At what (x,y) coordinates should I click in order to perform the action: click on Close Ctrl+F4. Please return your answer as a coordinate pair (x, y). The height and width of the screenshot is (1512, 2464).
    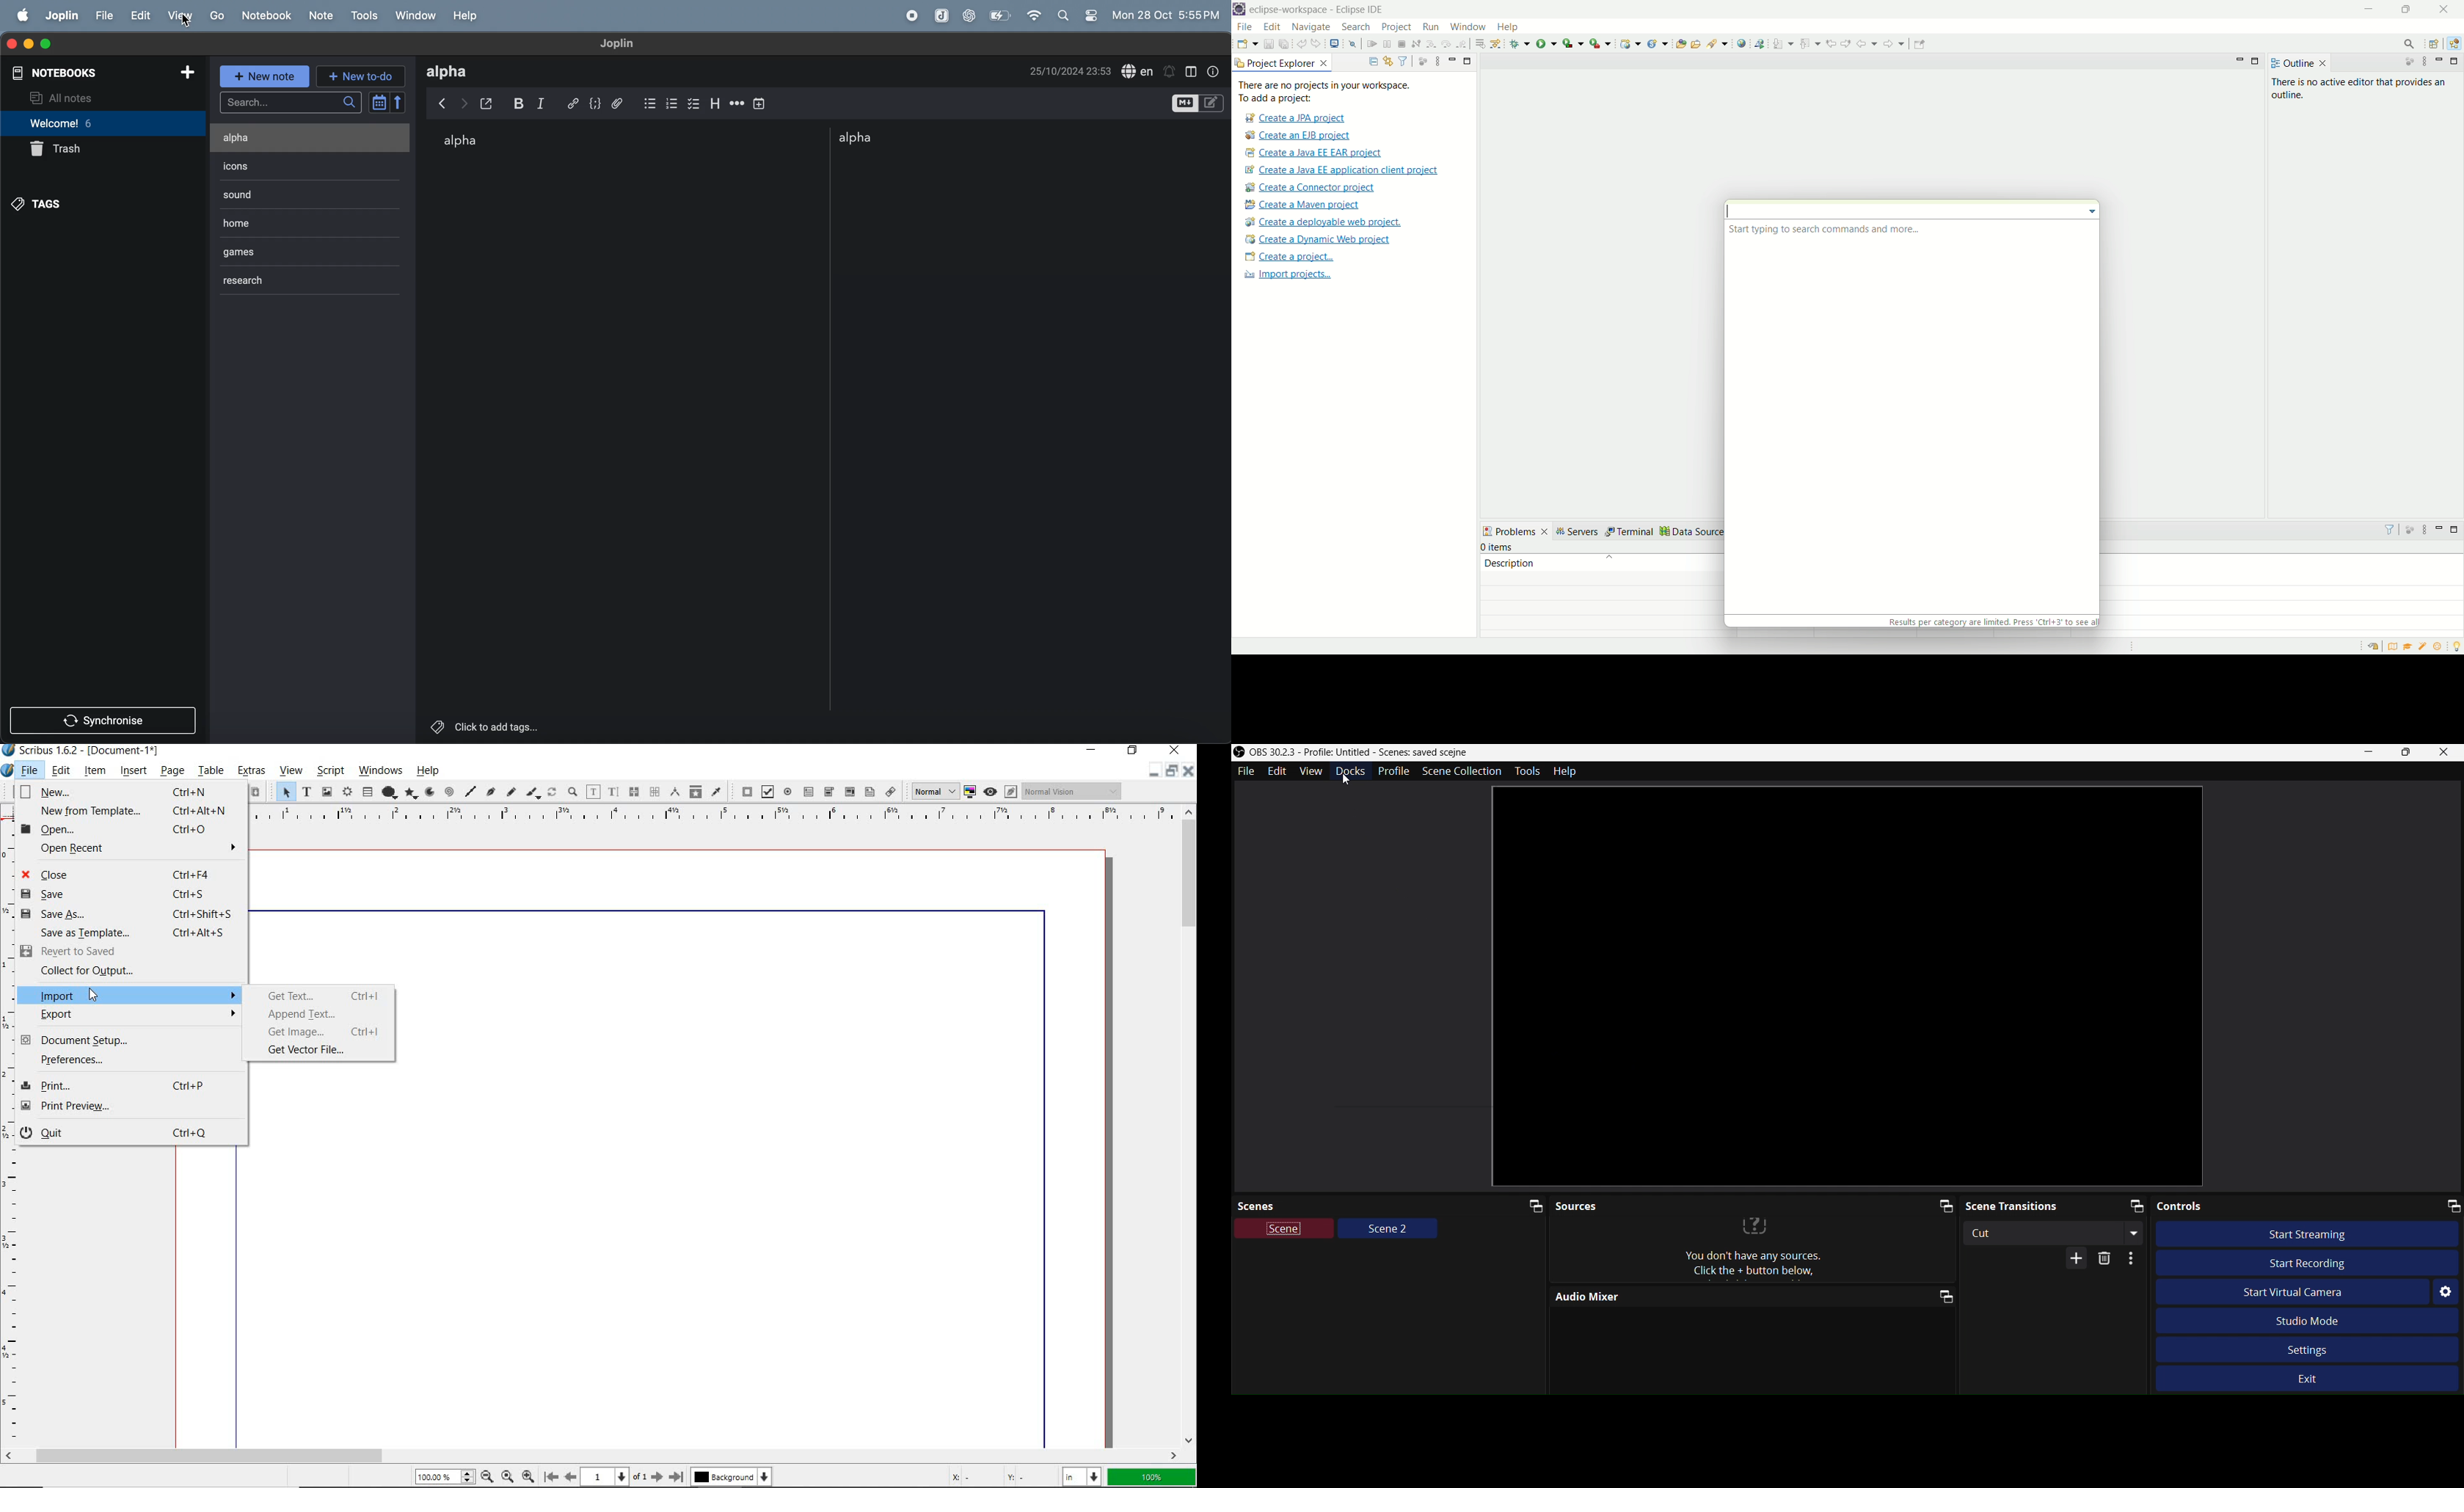
    Looking at the image, I should click on (123, 875).